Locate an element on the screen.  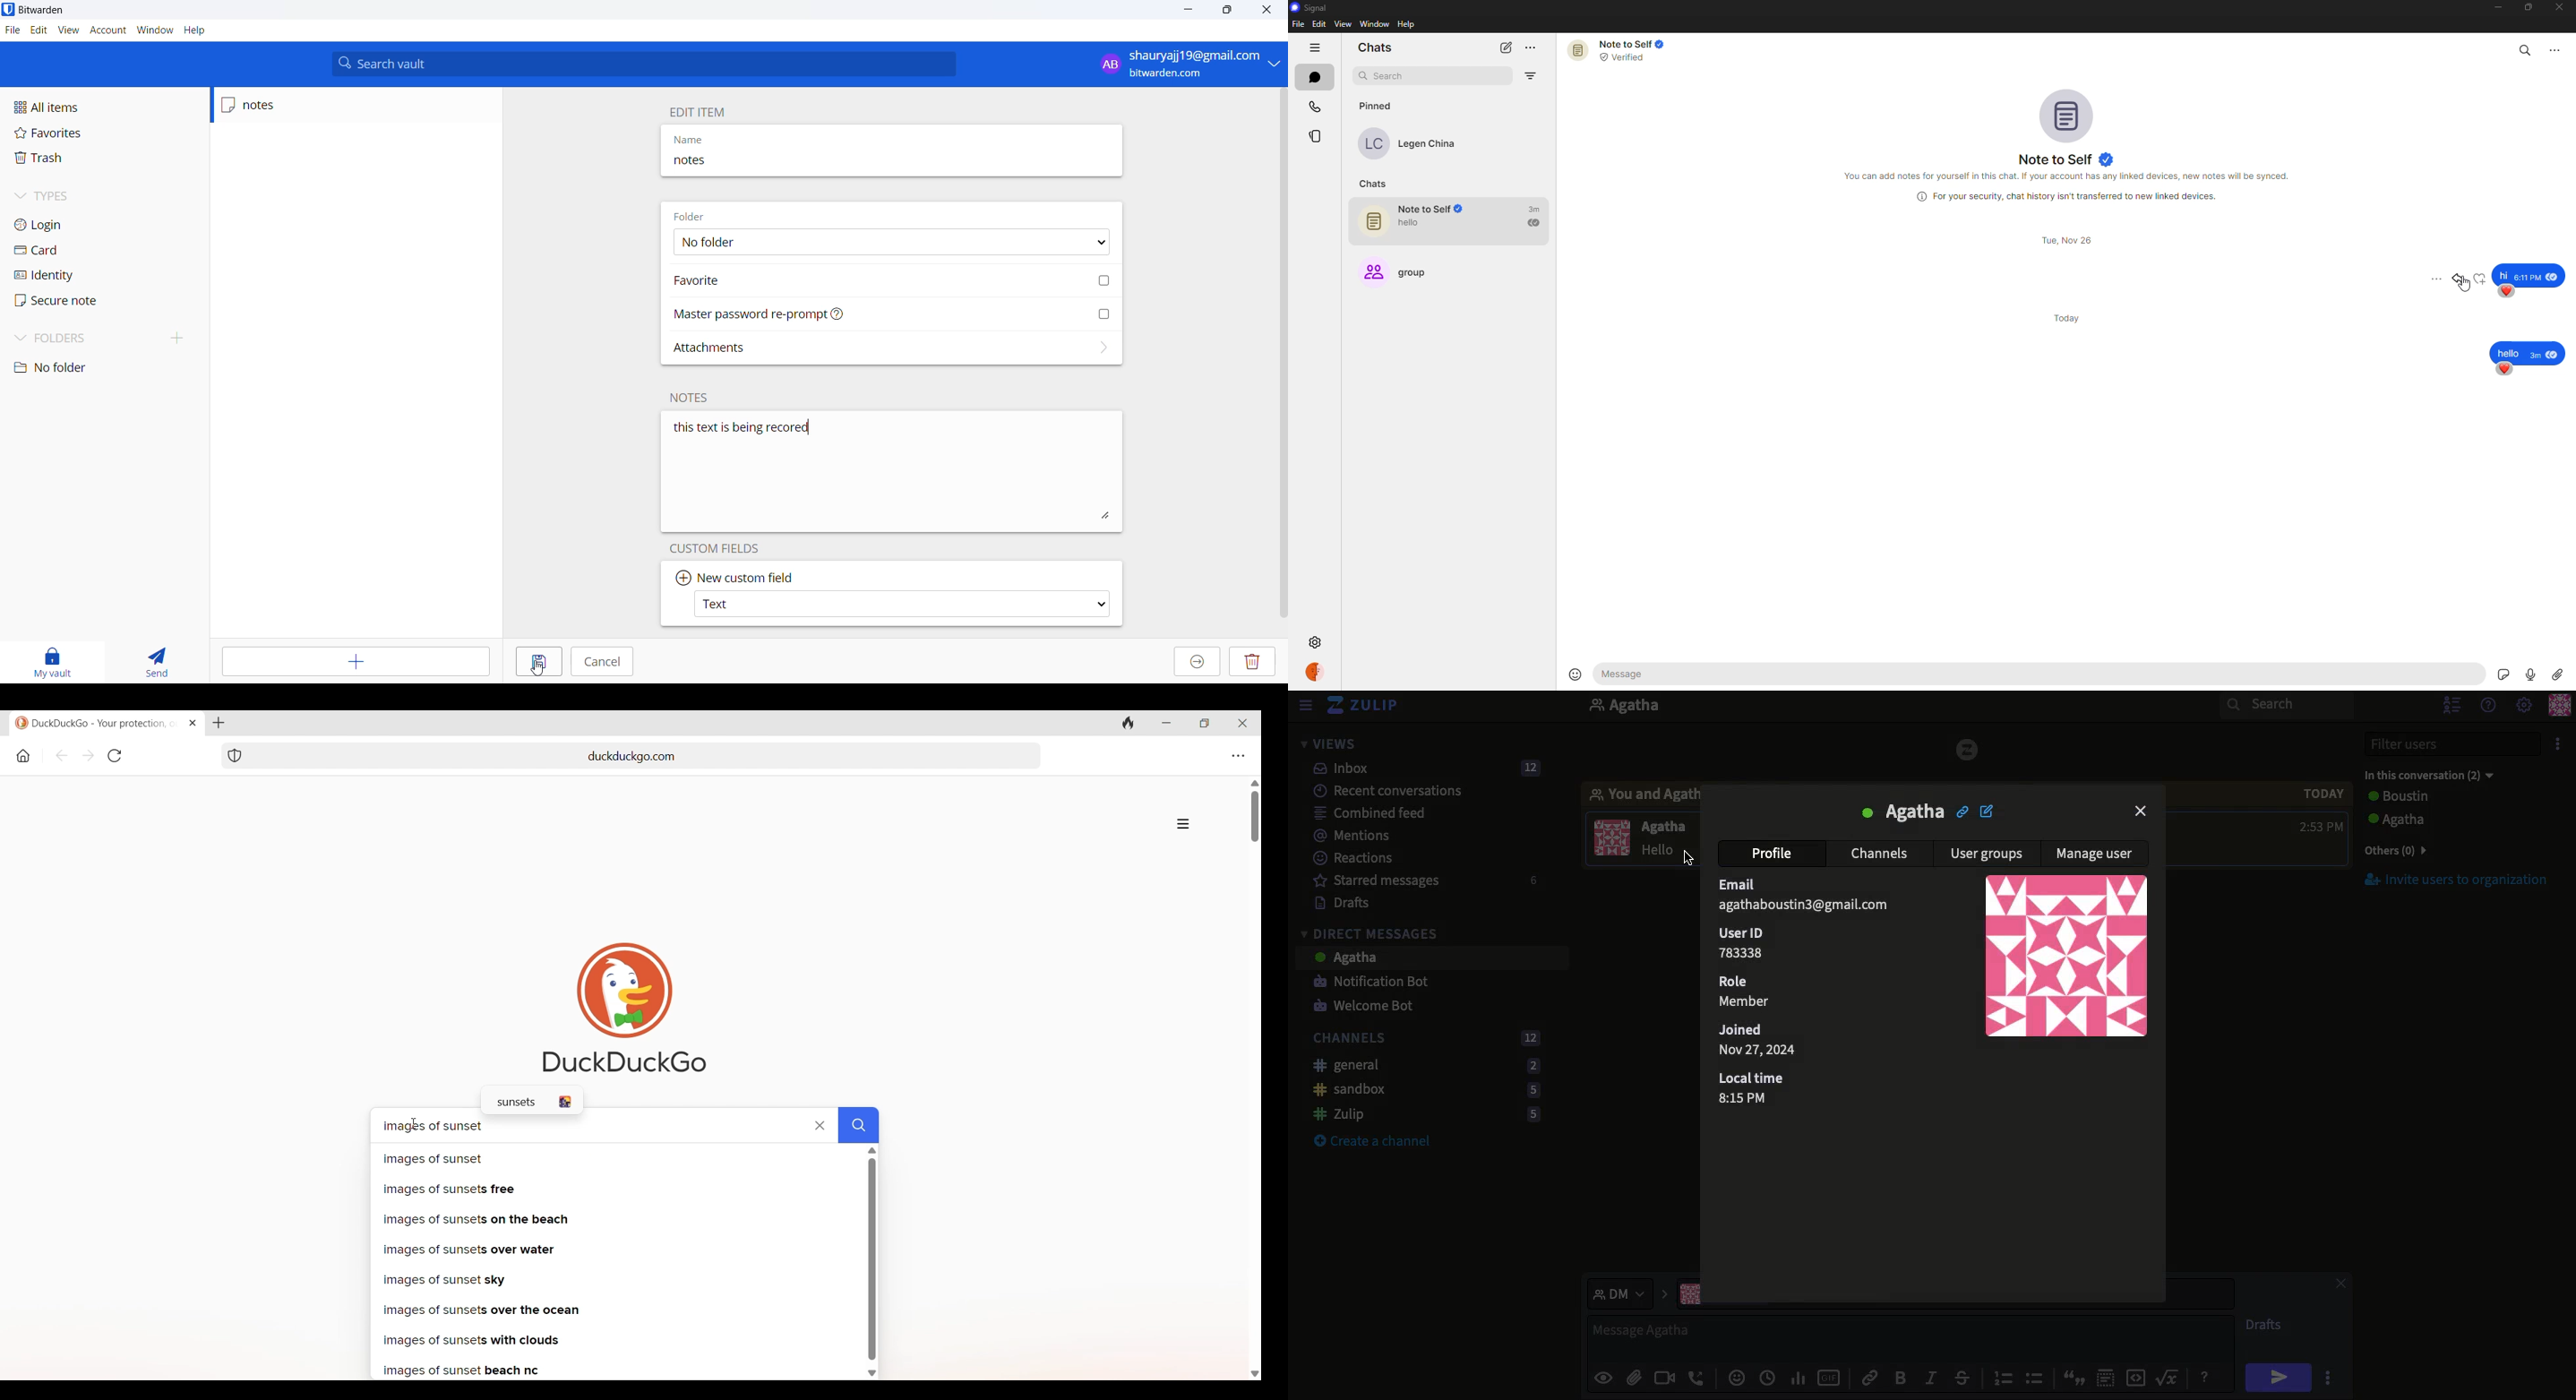
General is located at coordinates (1427, 1066).